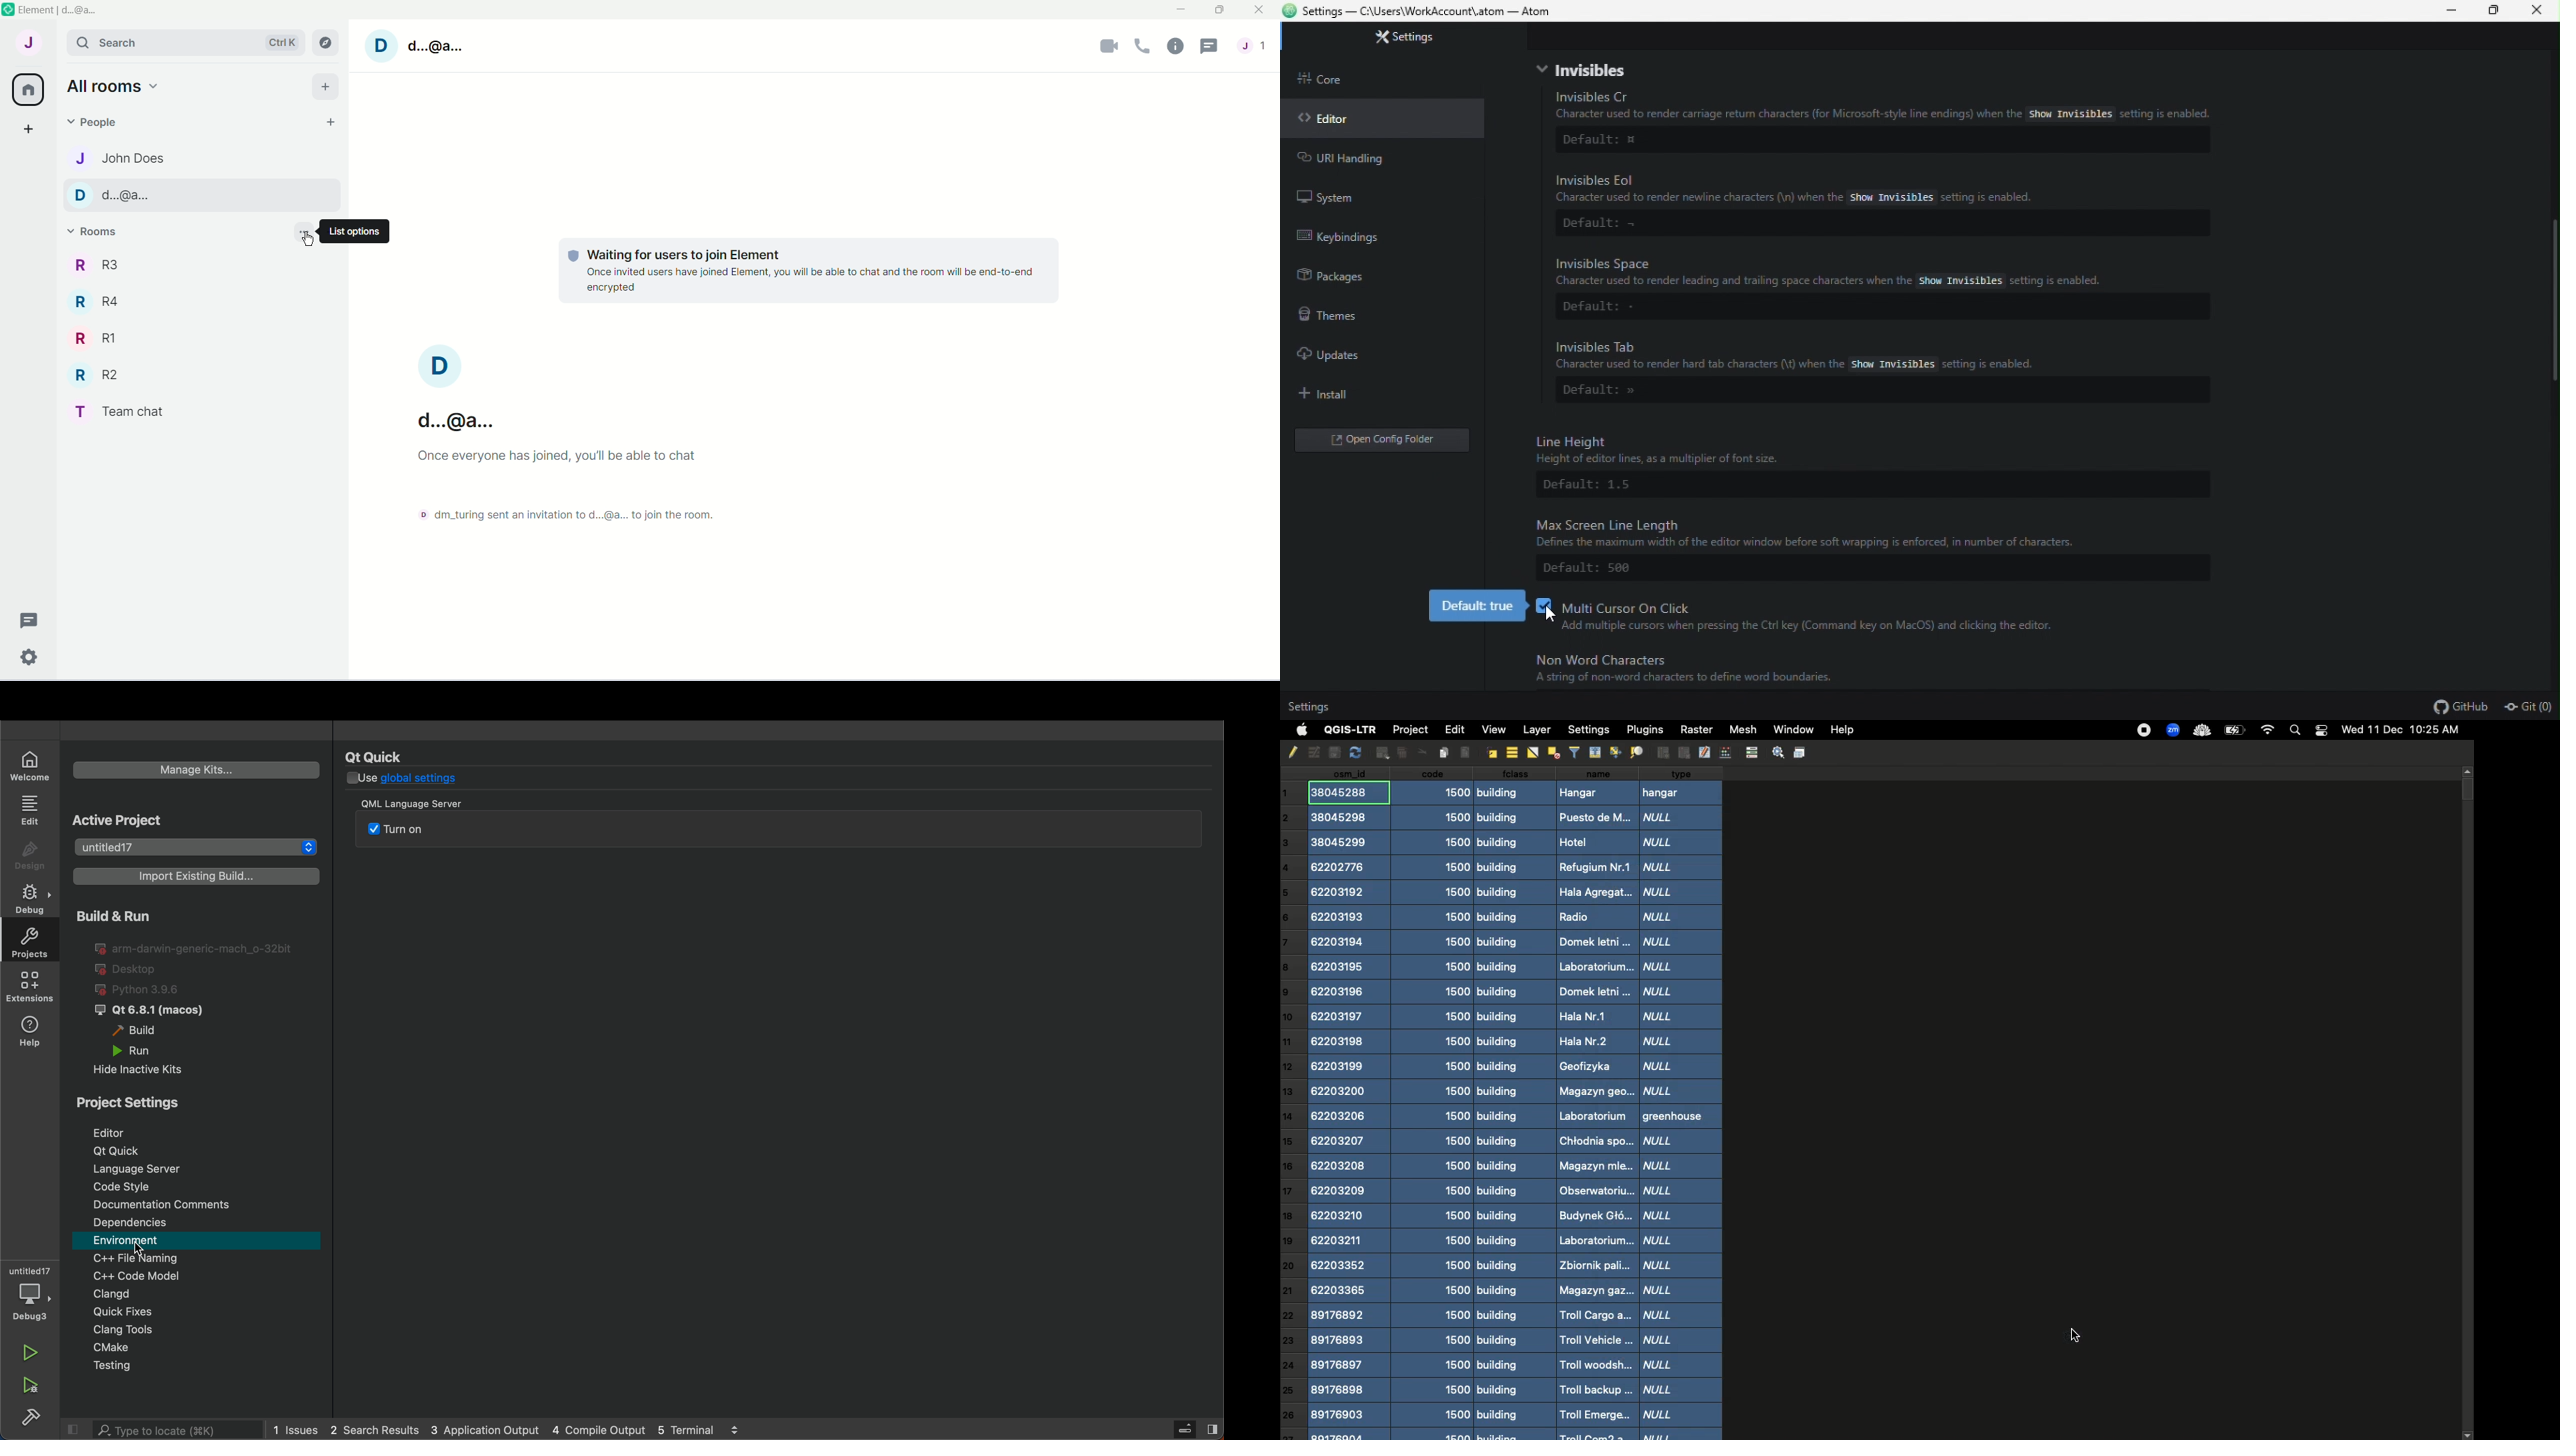 The height and width of the screenshot is (1456, 2576). What do you see at coordinates (1179, 12) in the screenshot?
I see `Minimize` at bounding box center [1179, 12].